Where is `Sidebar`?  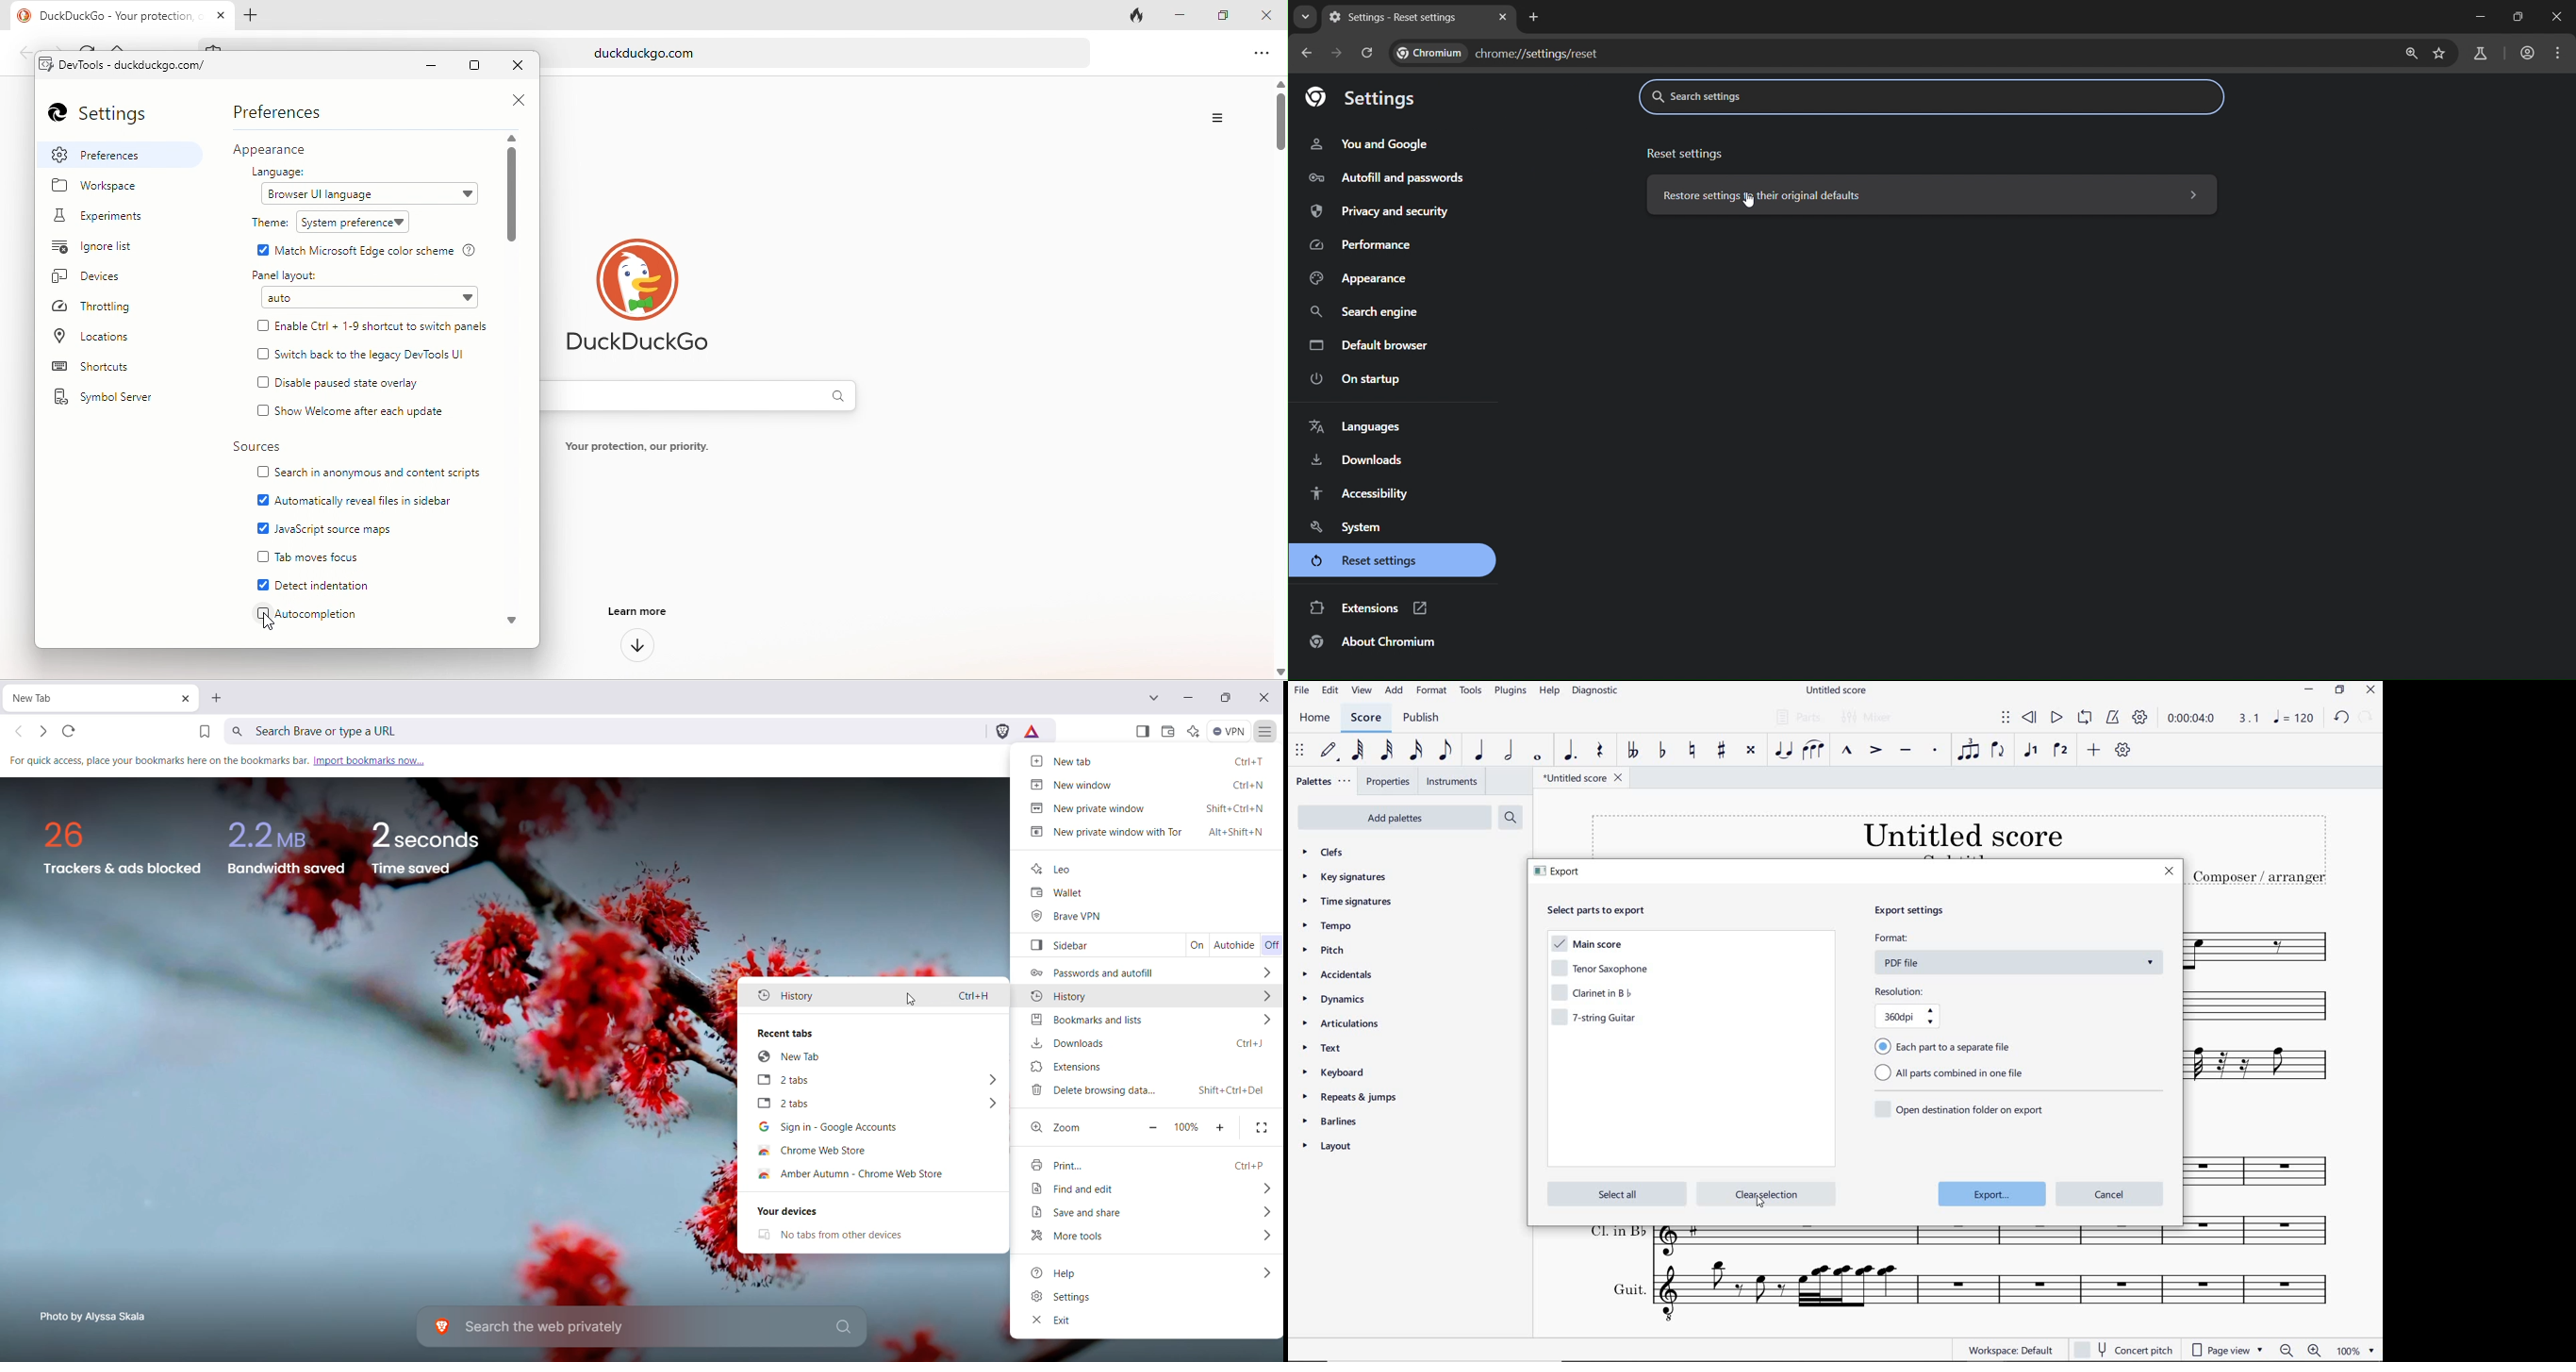 Sidebar is located at coordinates (1096, 946).